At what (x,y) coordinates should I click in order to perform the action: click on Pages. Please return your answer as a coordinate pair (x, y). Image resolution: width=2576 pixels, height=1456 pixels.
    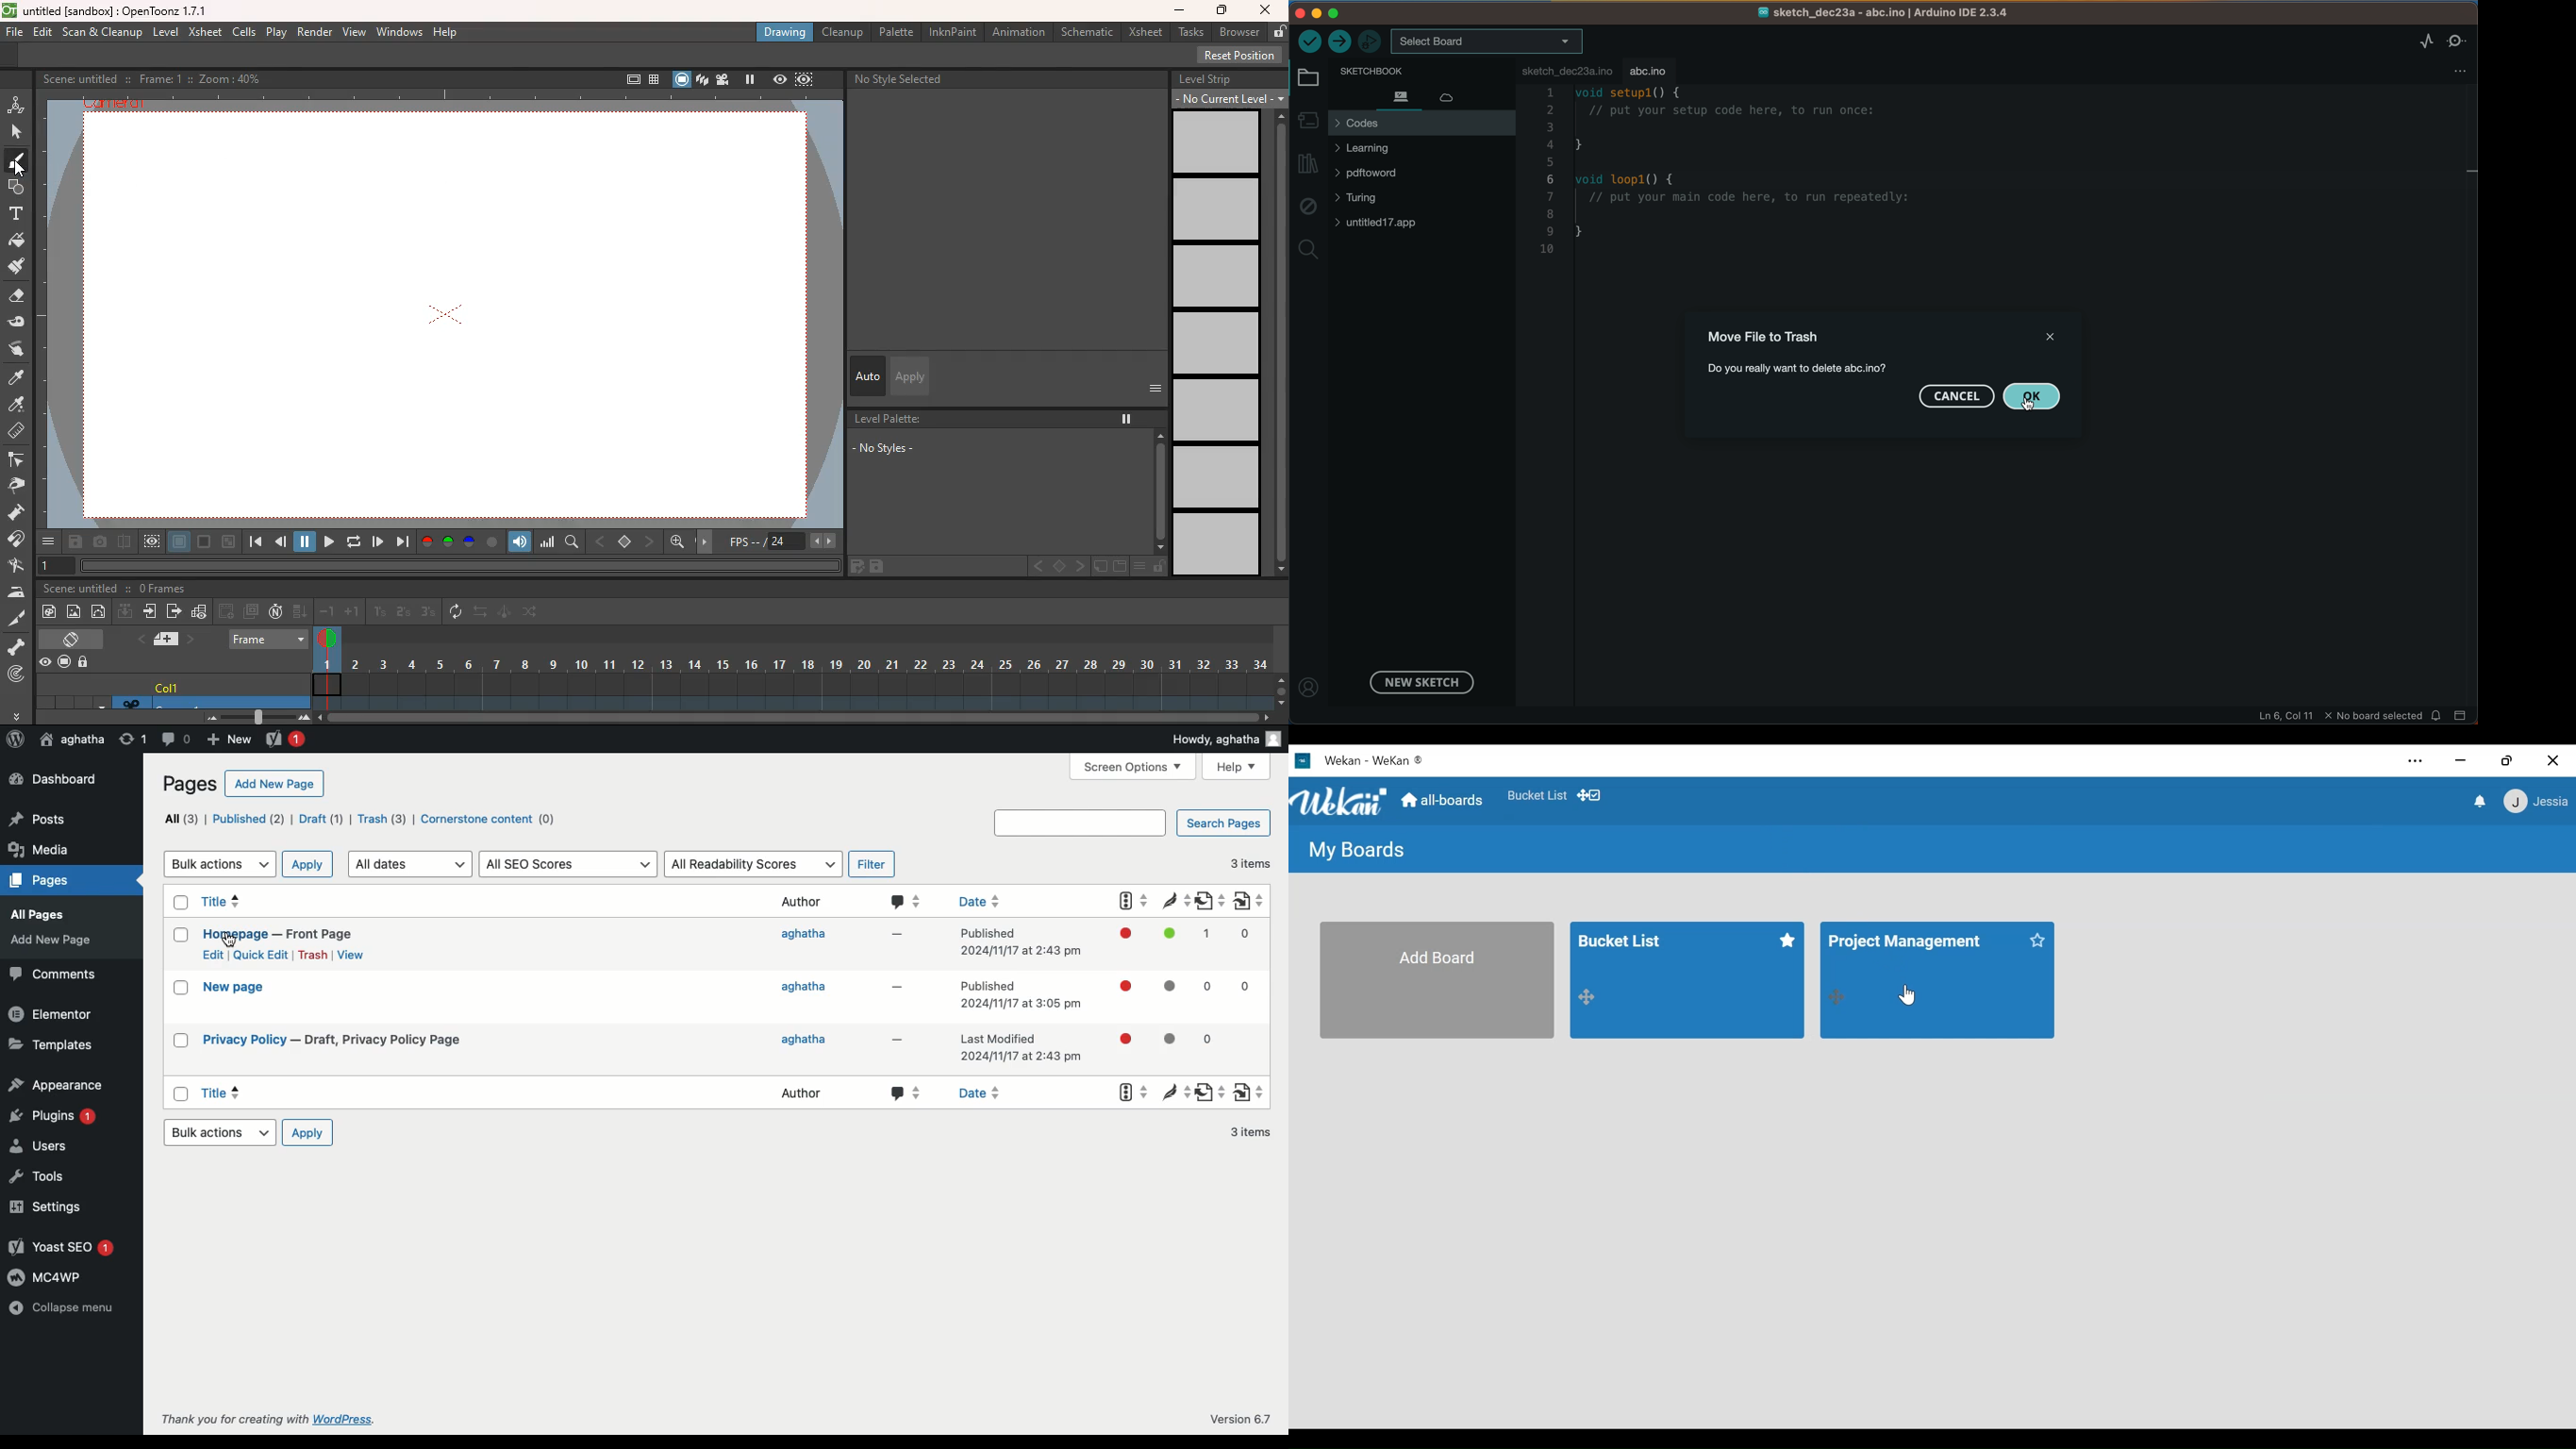
    Looking at the image, I should click on (188, 784).